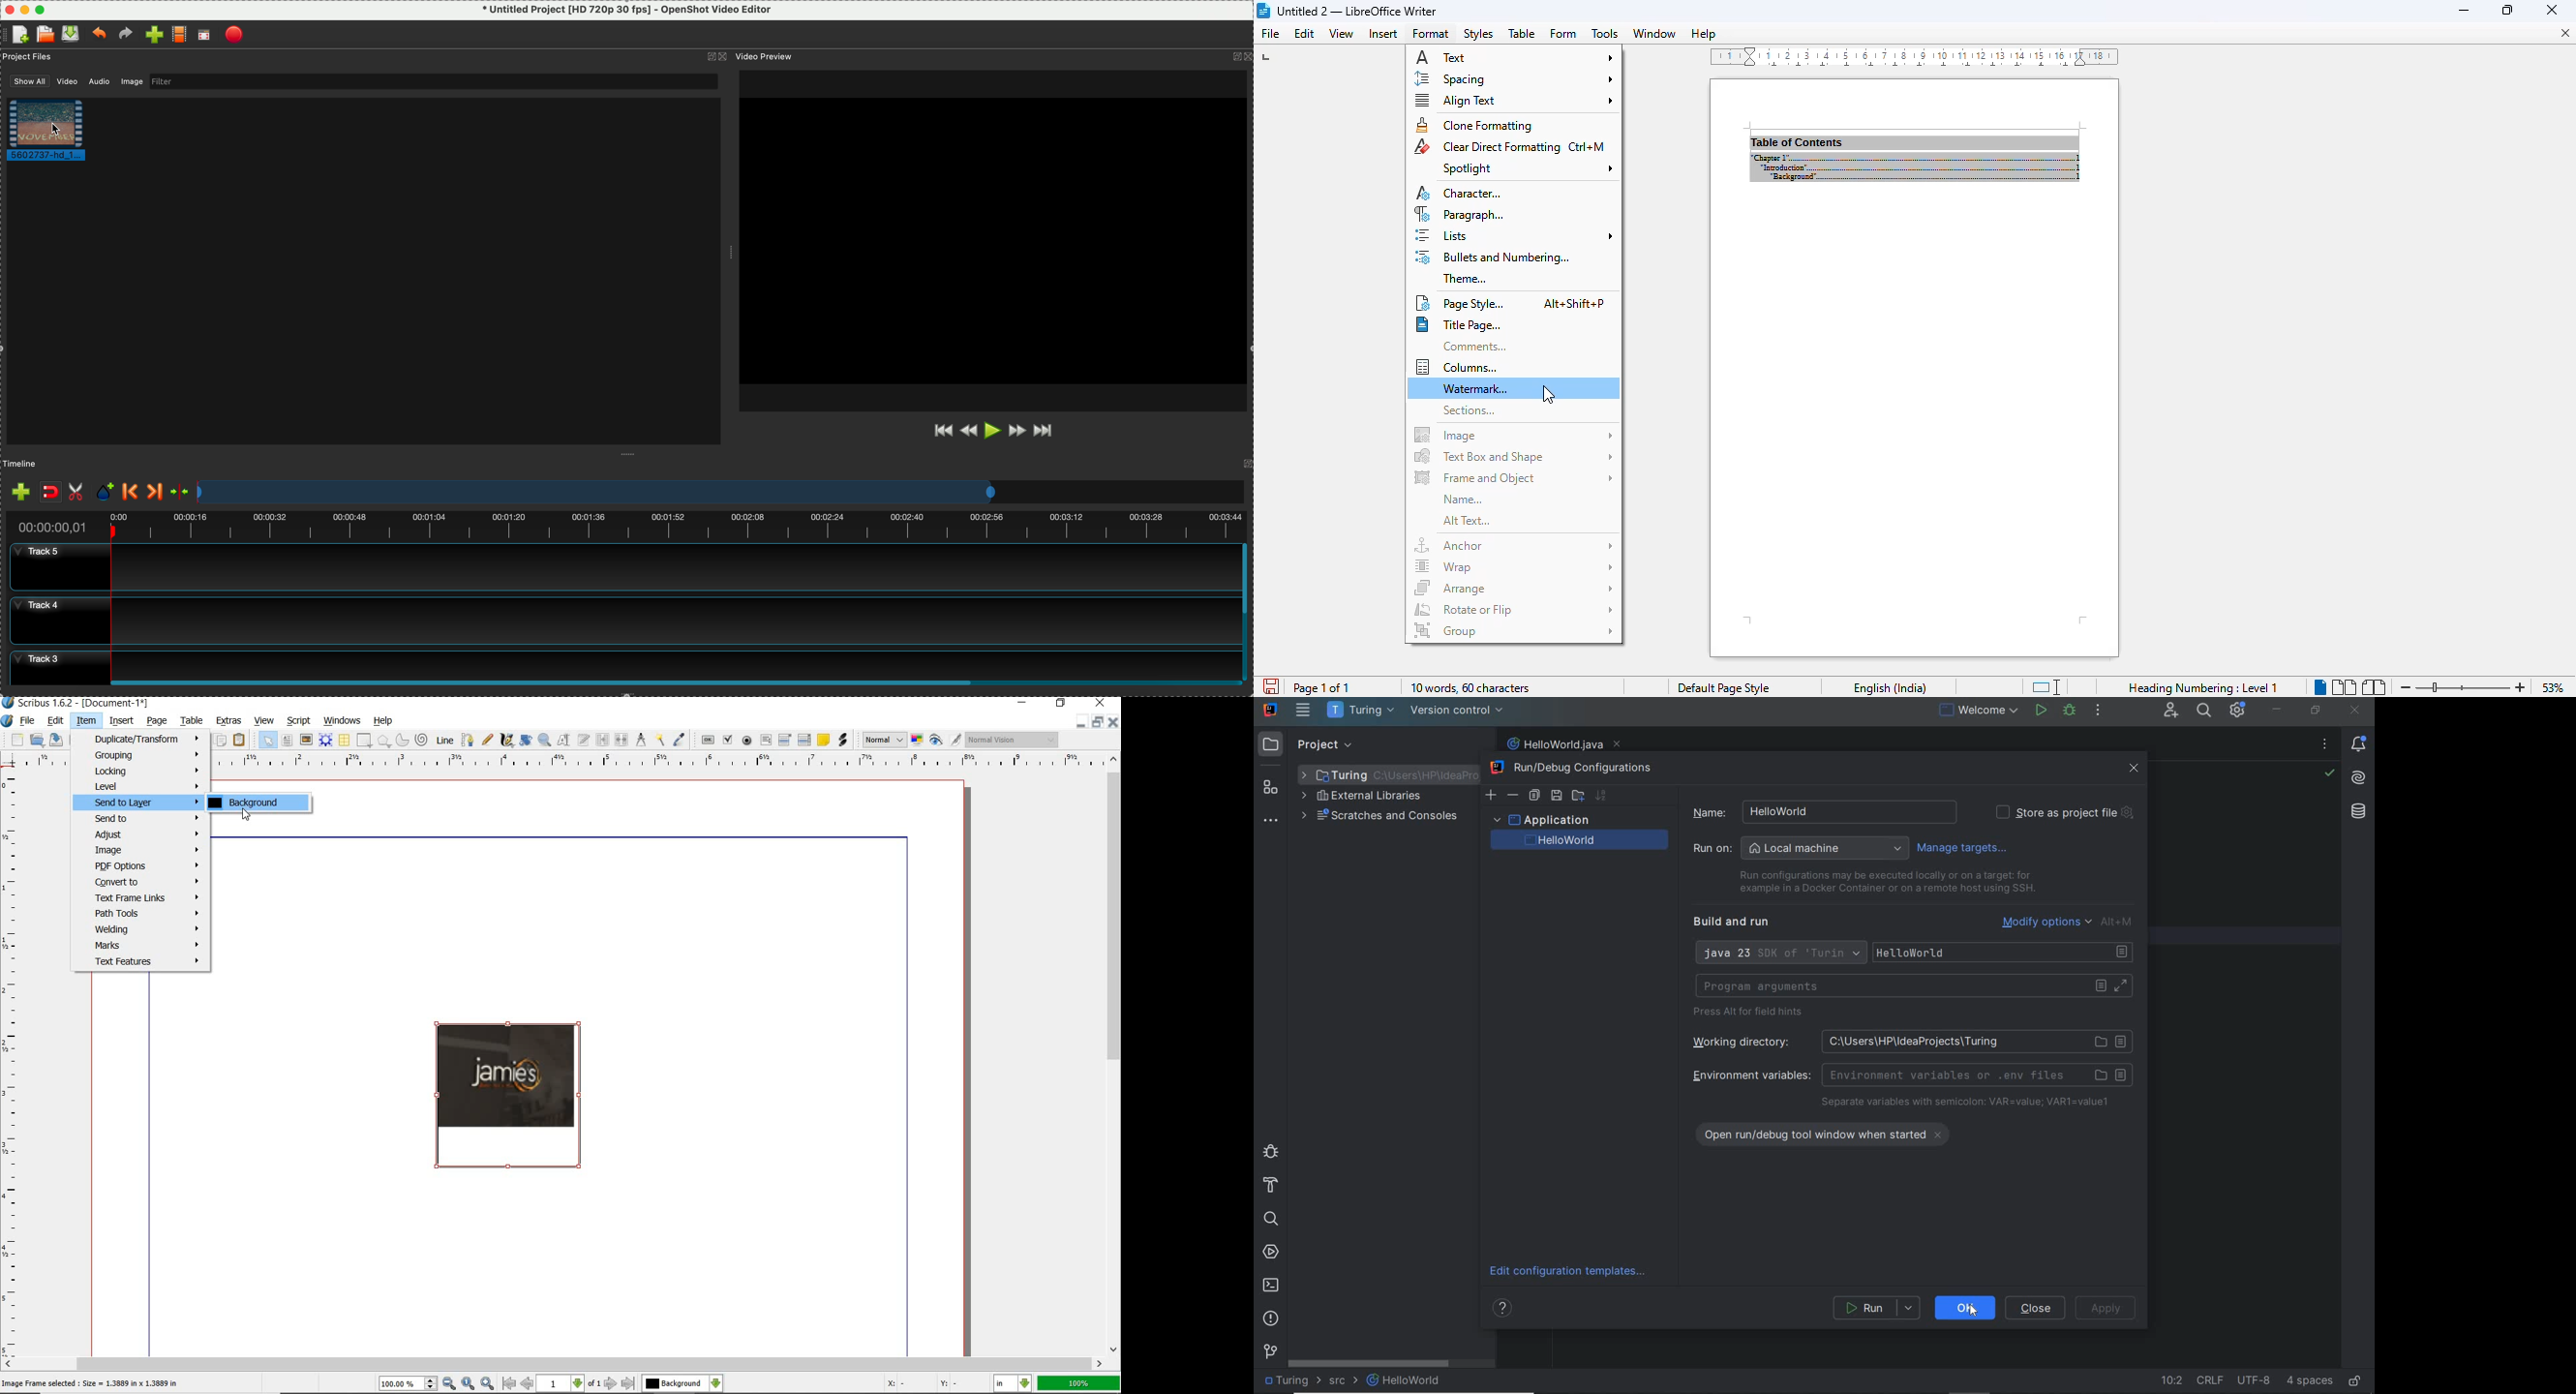 This screenshot has width=2576, height=1400. What do you see at coordinates (236, 34) in the screenshot?
I see `export video` at bounding box center [236, 34].